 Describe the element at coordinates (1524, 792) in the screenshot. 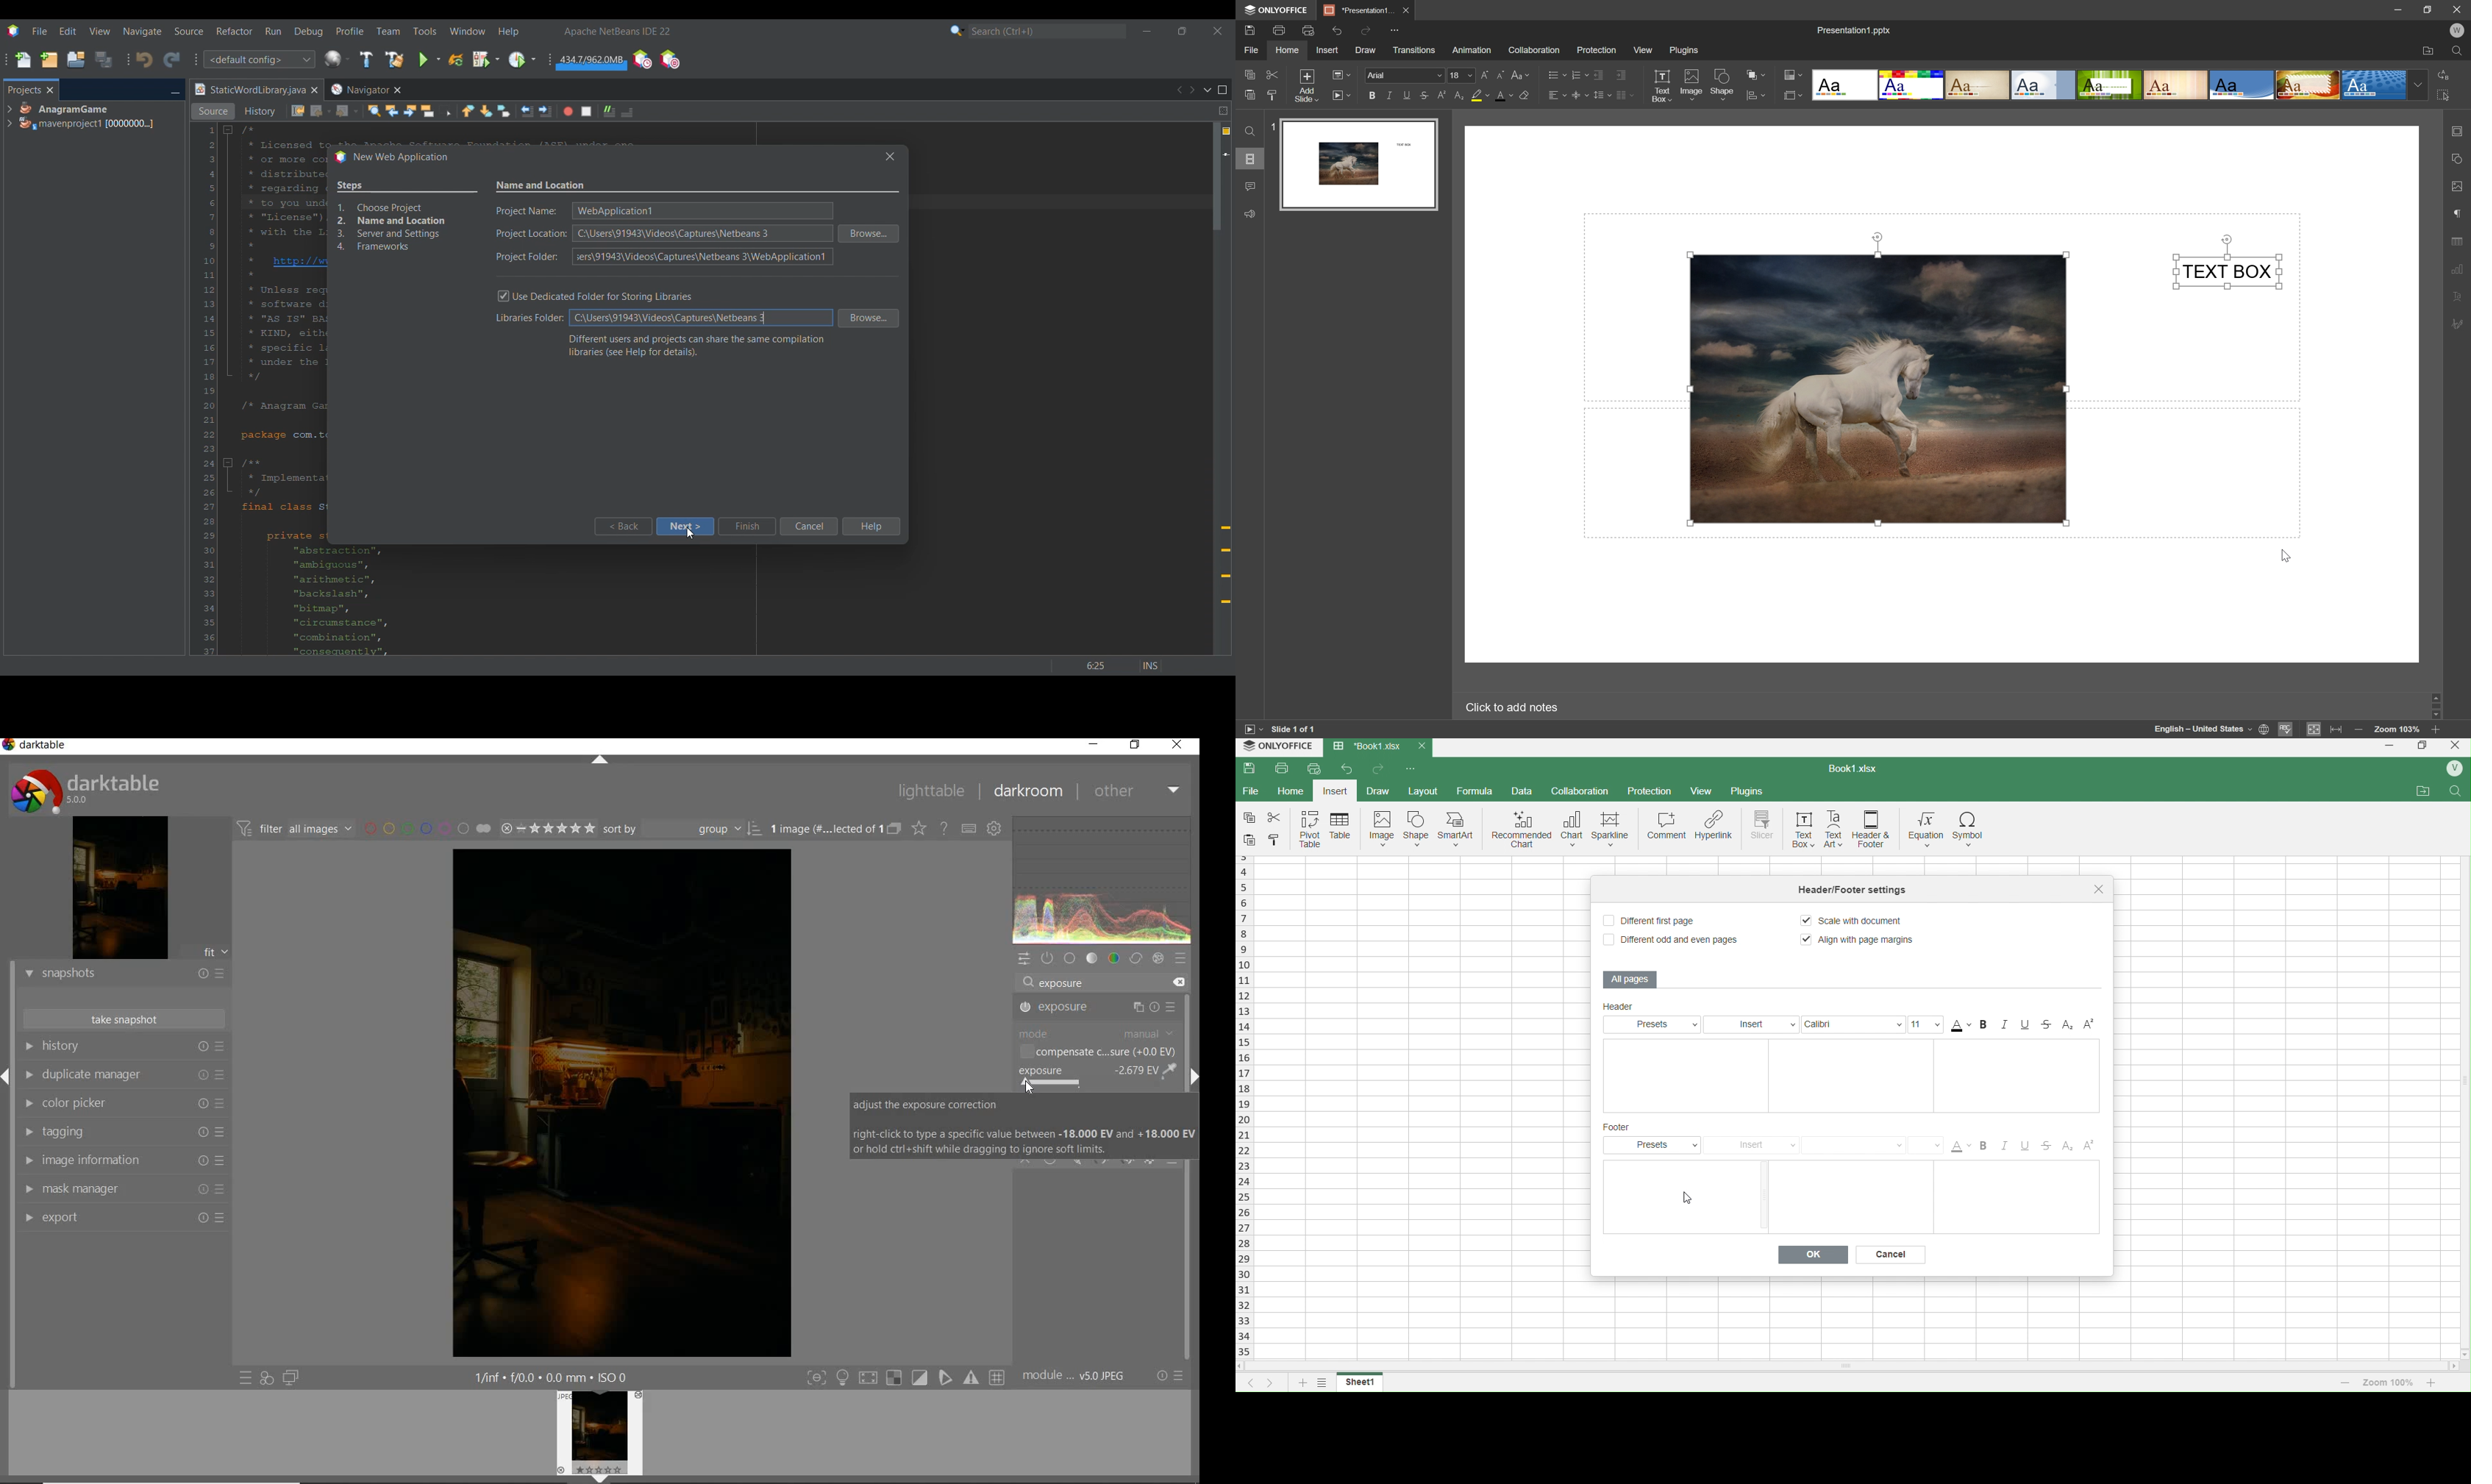

I see `data` at that location.